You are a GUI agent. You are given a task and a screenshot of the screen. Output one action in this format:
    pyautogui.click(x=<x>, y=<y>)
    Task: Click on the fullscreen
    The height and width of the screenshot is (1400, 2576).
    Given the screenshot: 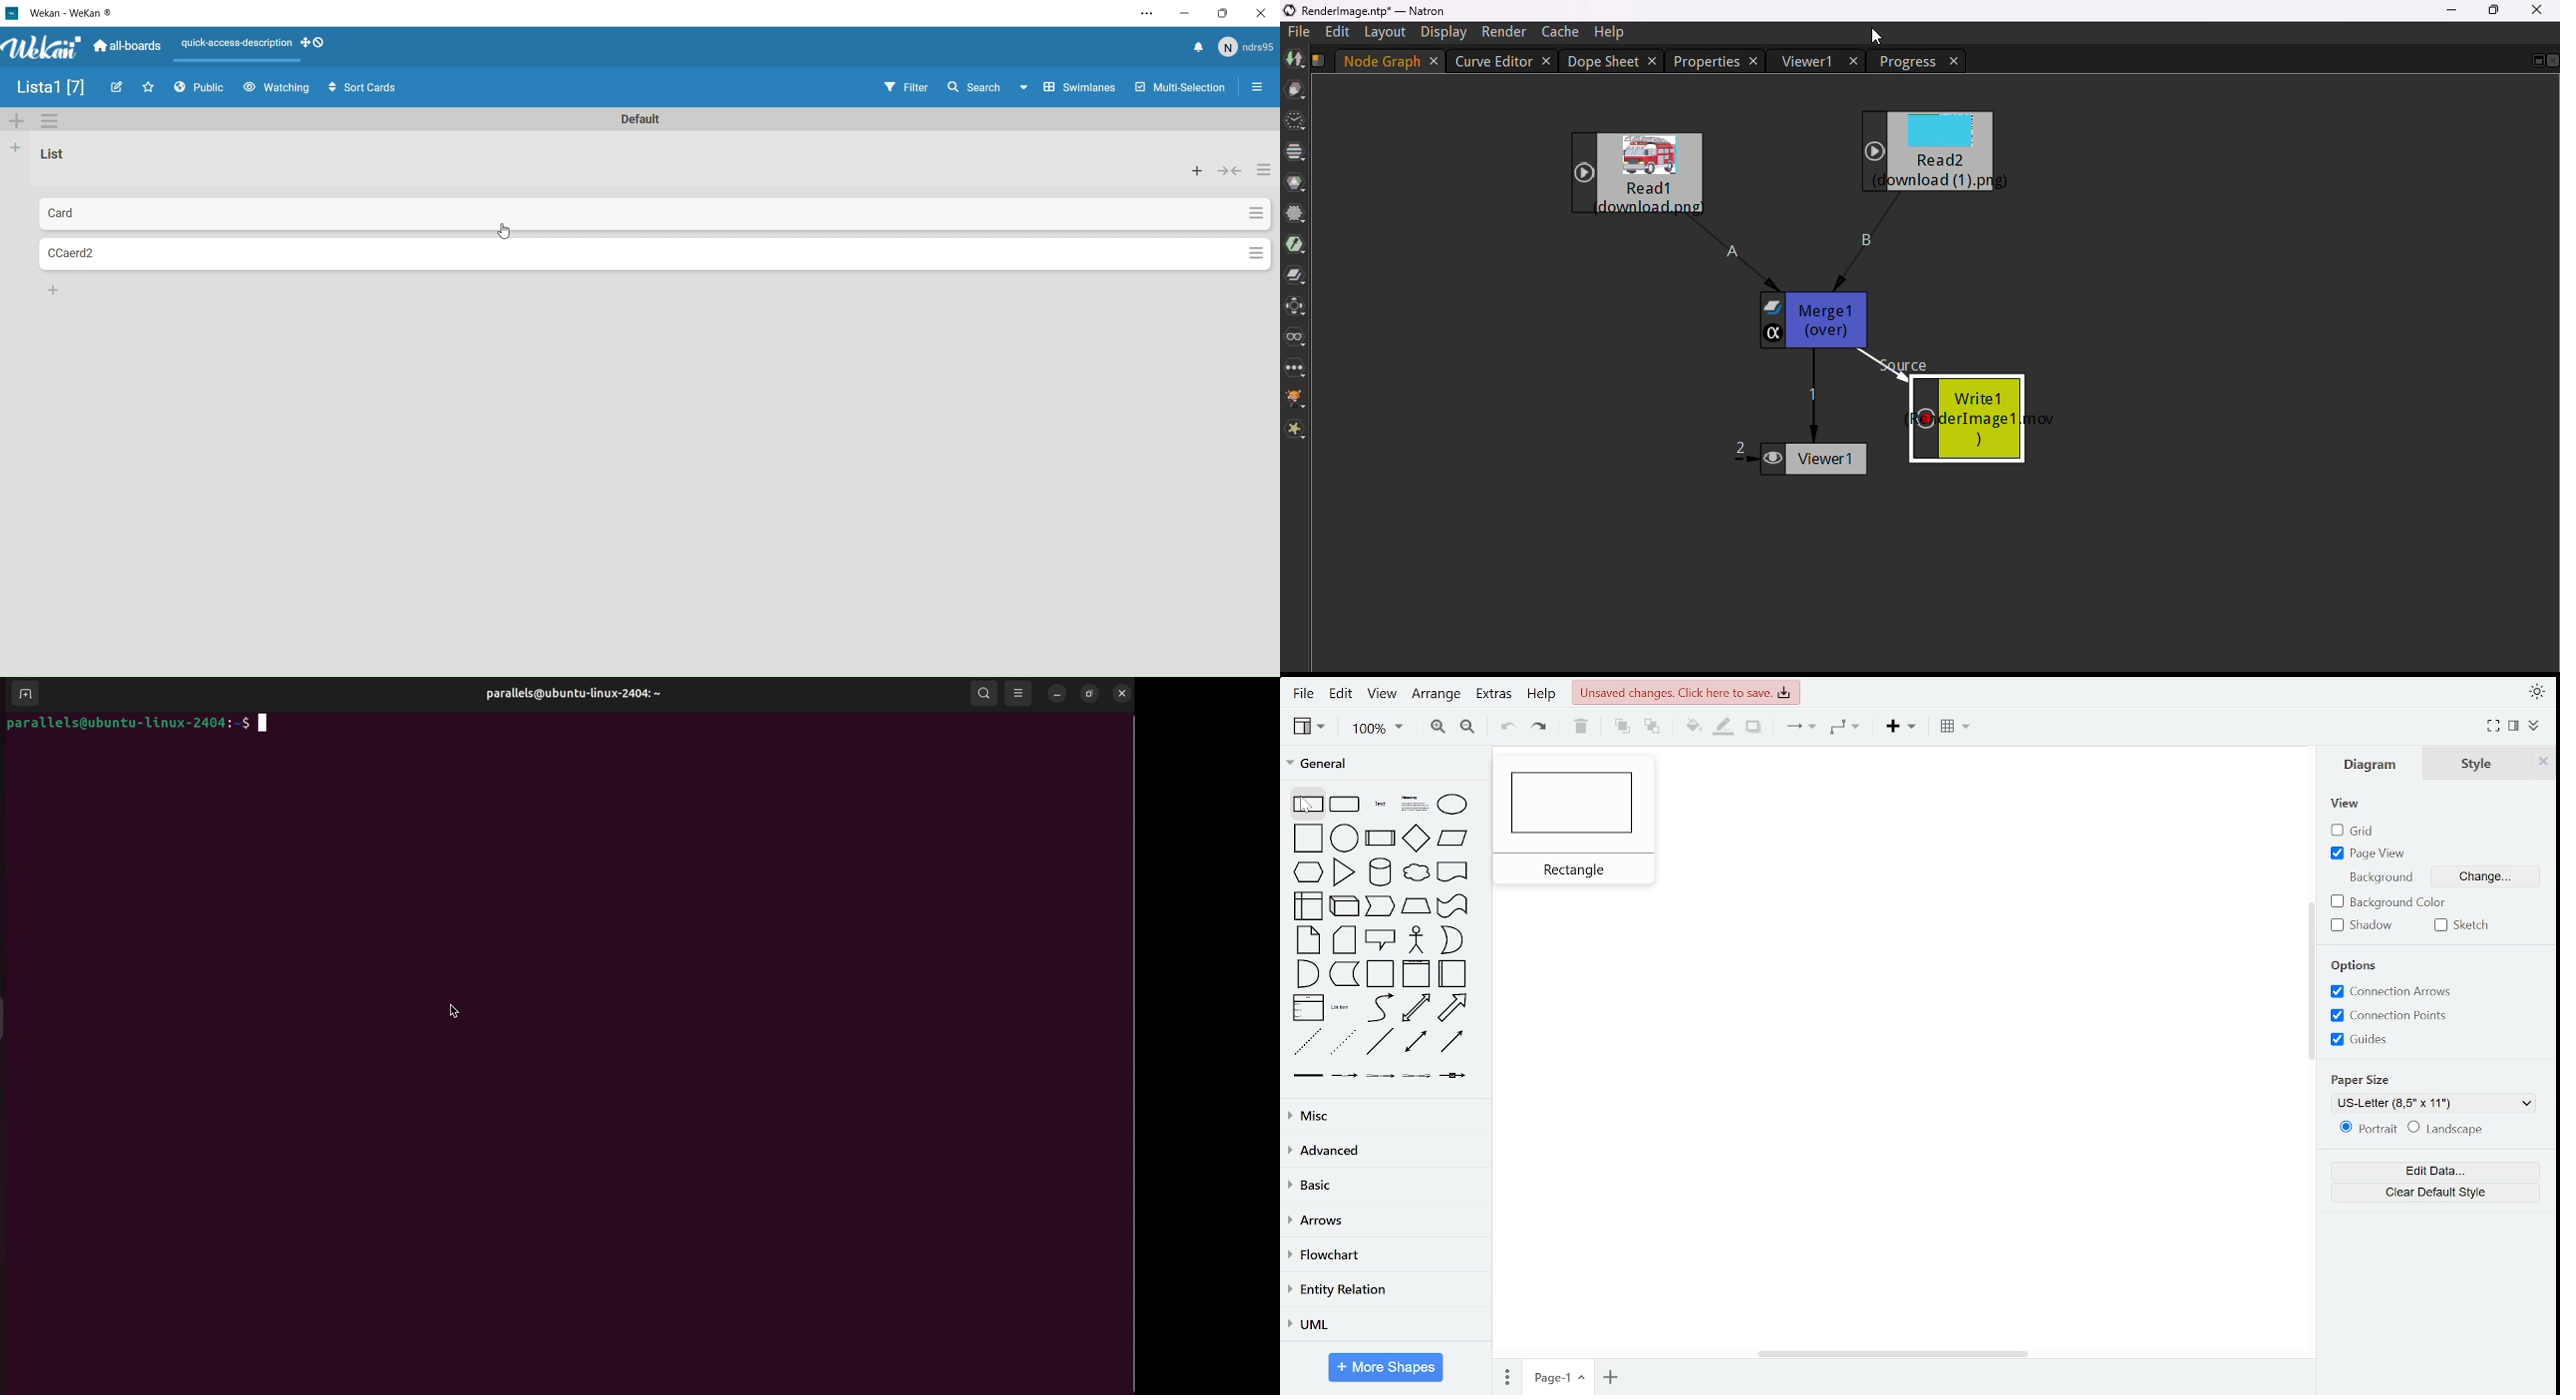 What is the action you would take?
    pyautogui.click(x=2493, y=727)
    